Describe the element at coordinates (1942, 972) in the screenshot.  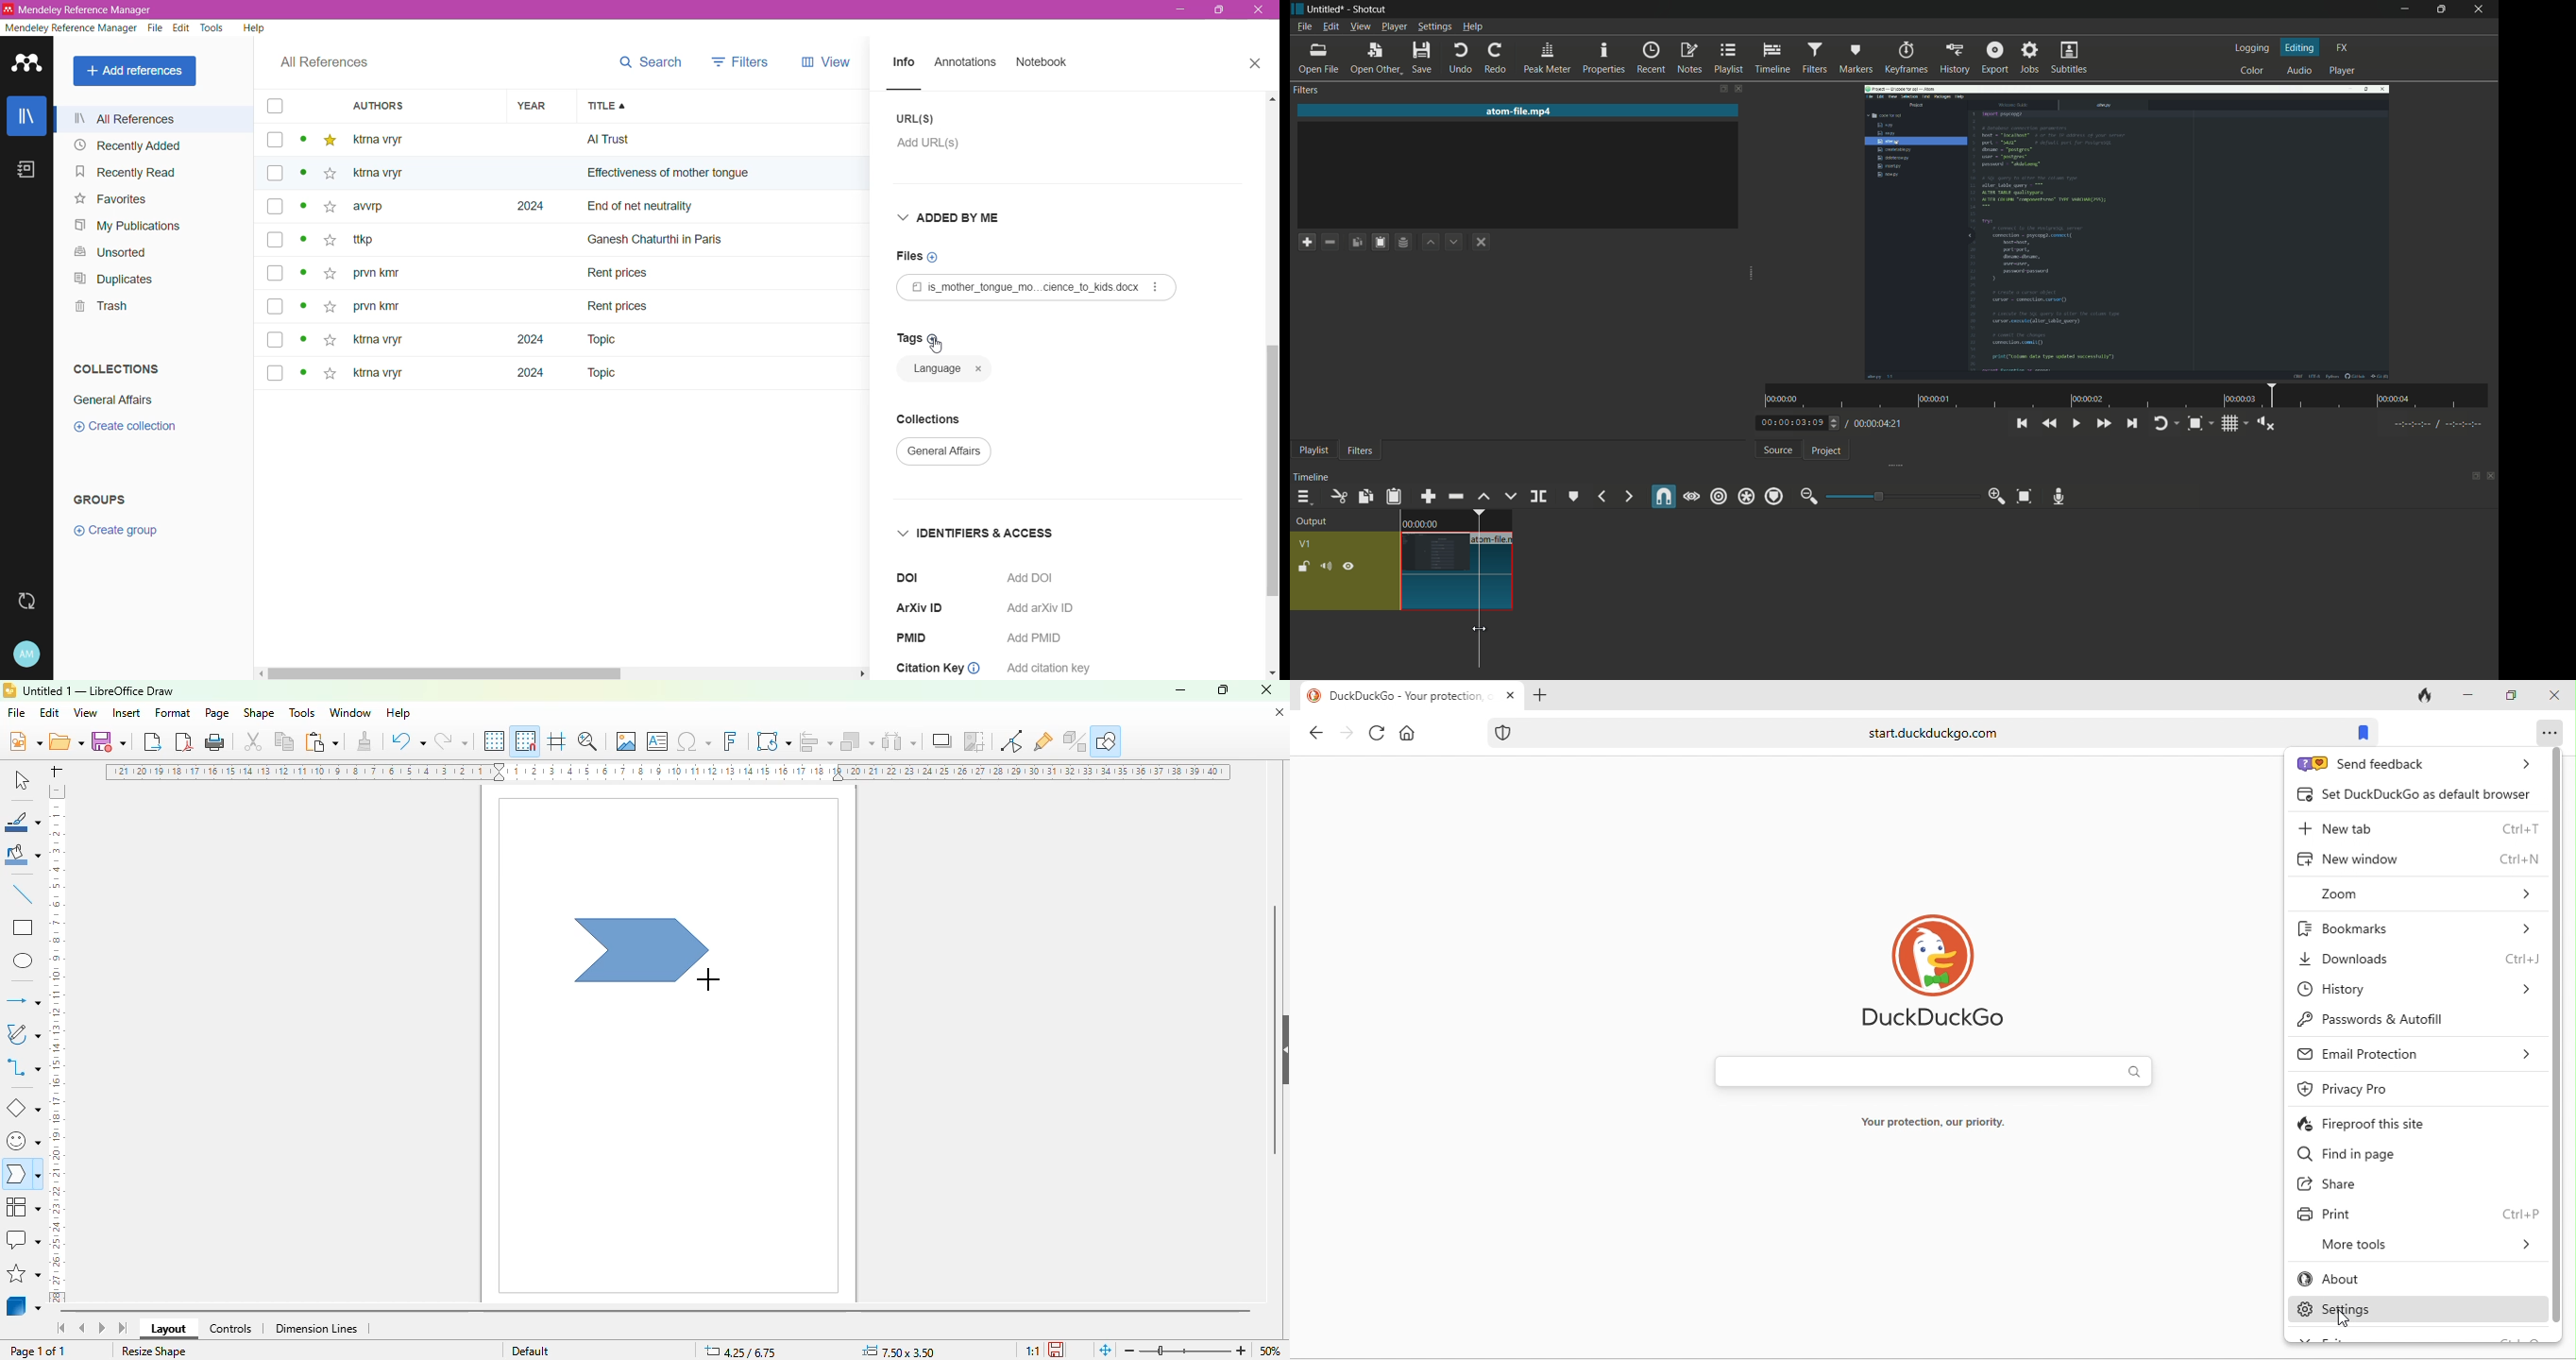
I see `duck duck go logo` at that location.